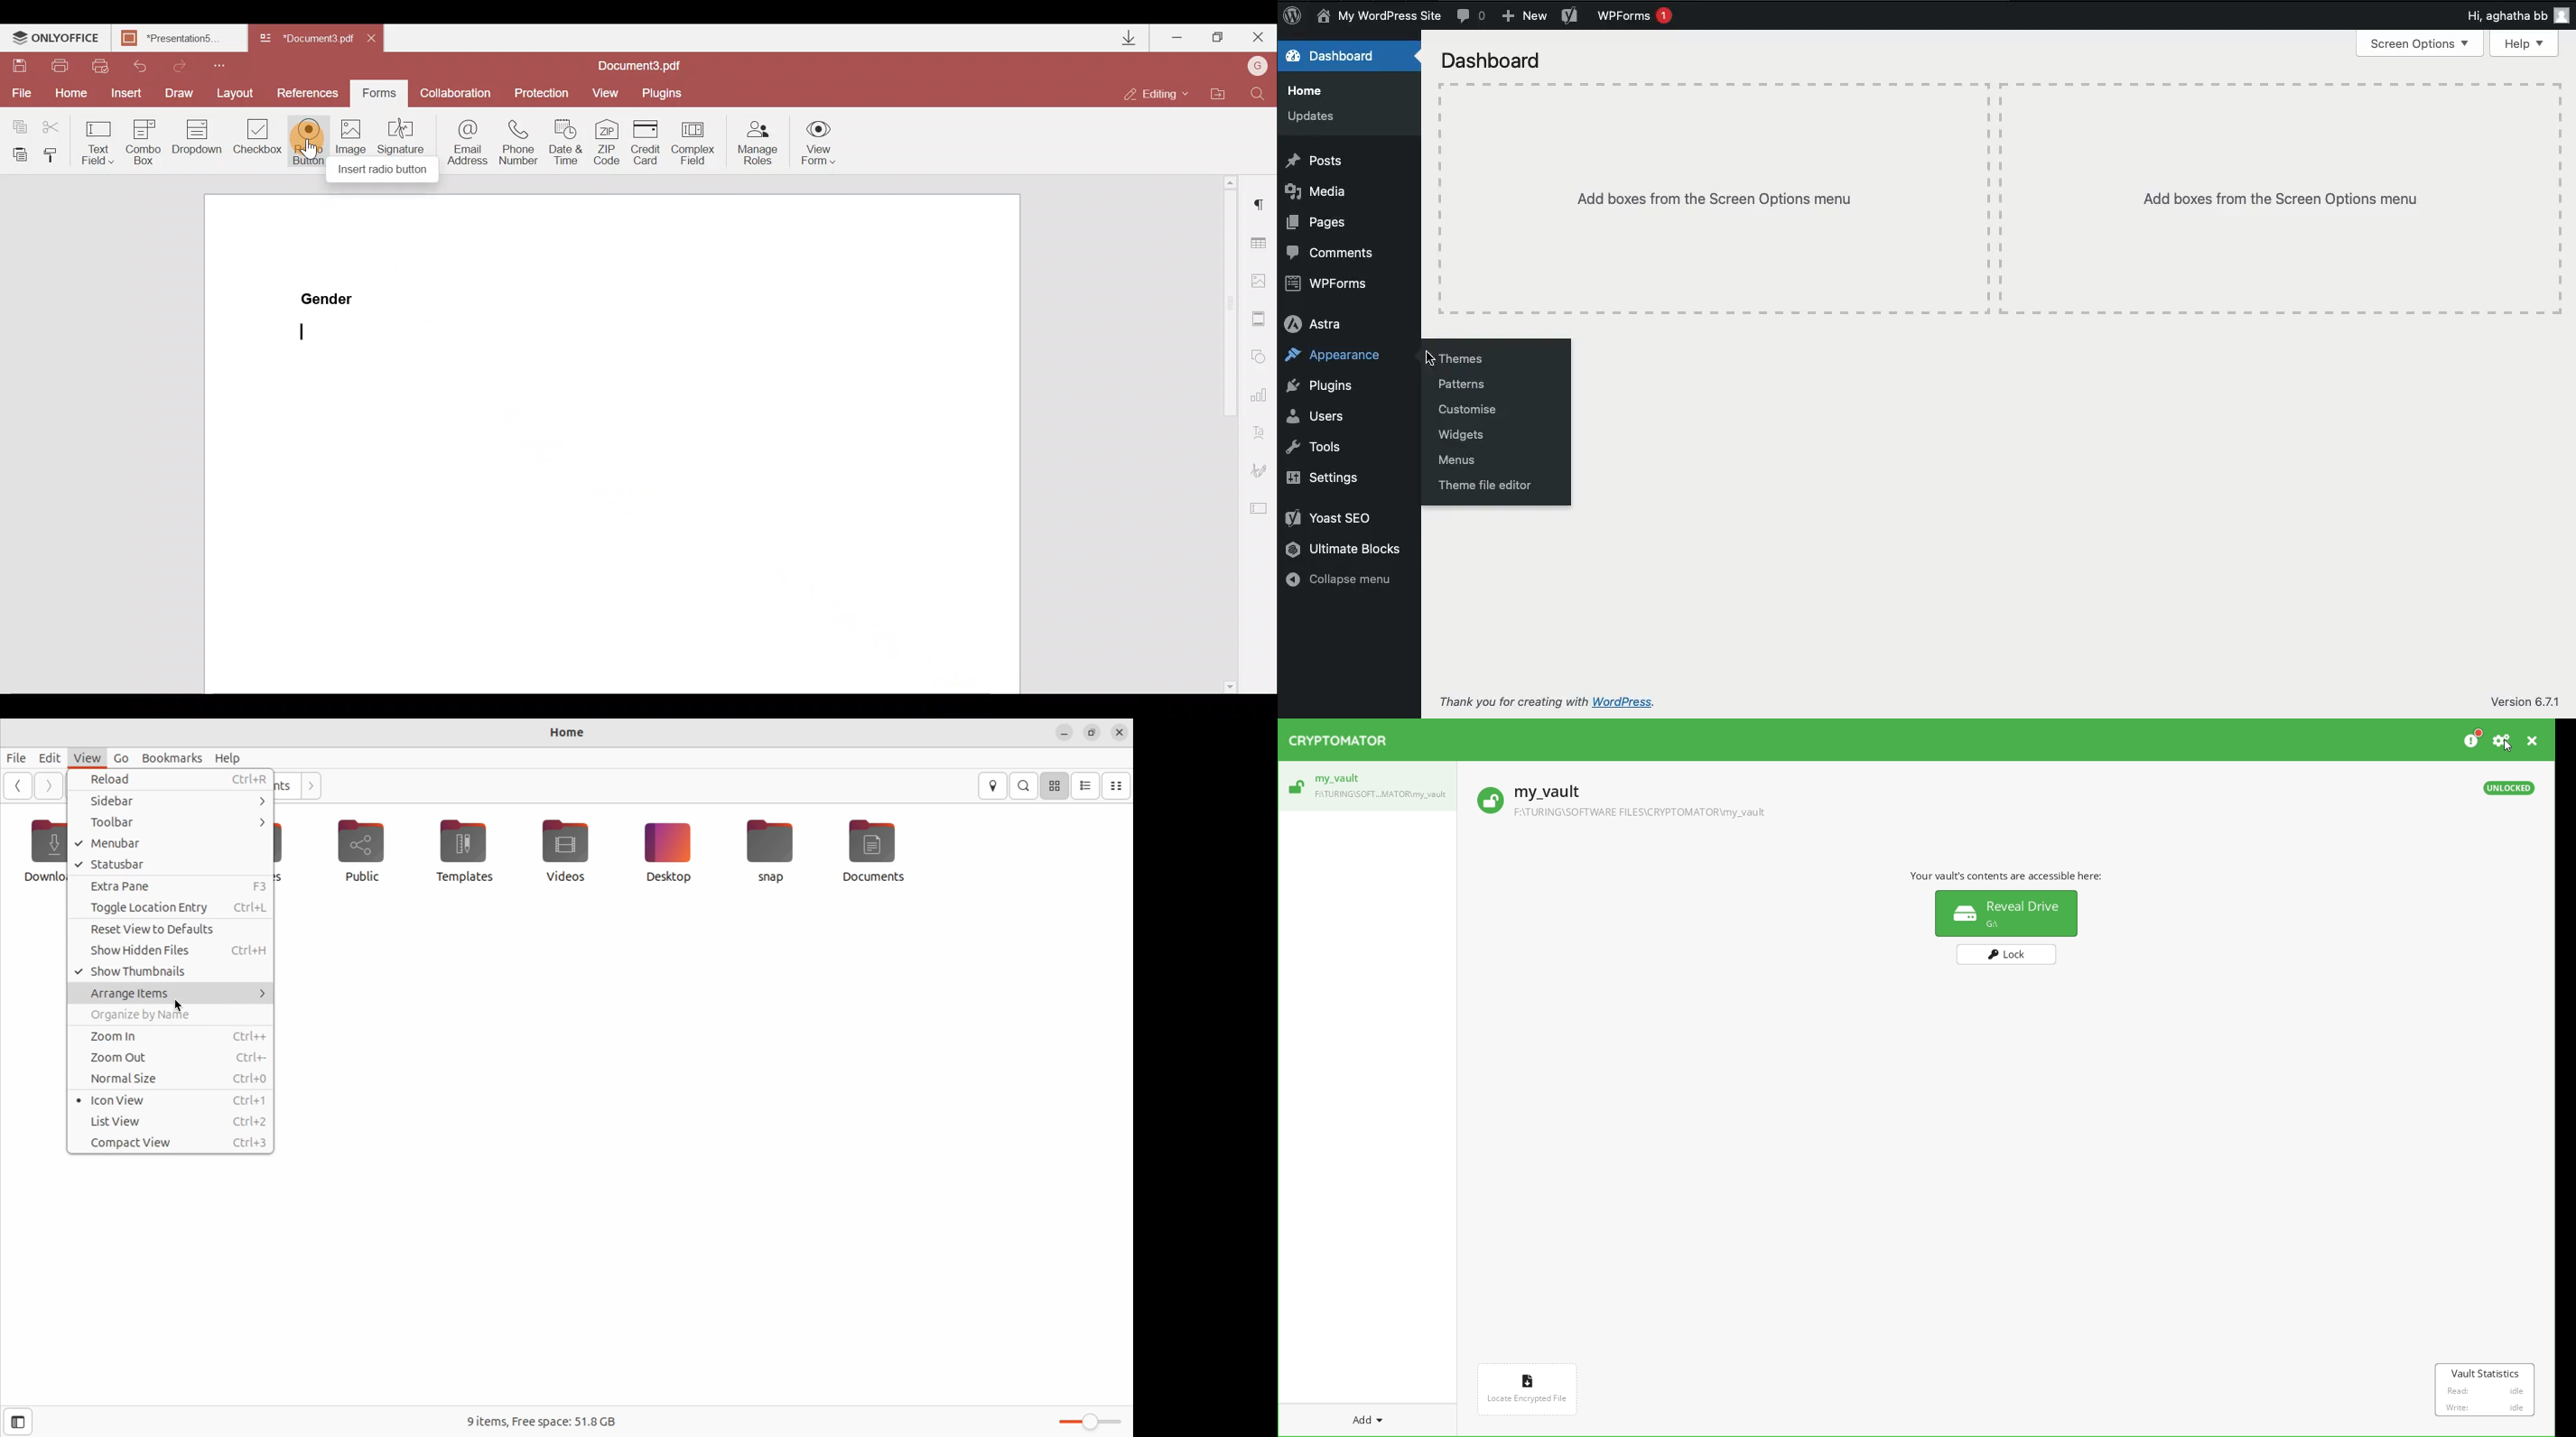 The height and width of the screenshot is (1456, 2576). Describe the element at coordinates (1474, 16) in the screenshot. I see `Comment` at that location.